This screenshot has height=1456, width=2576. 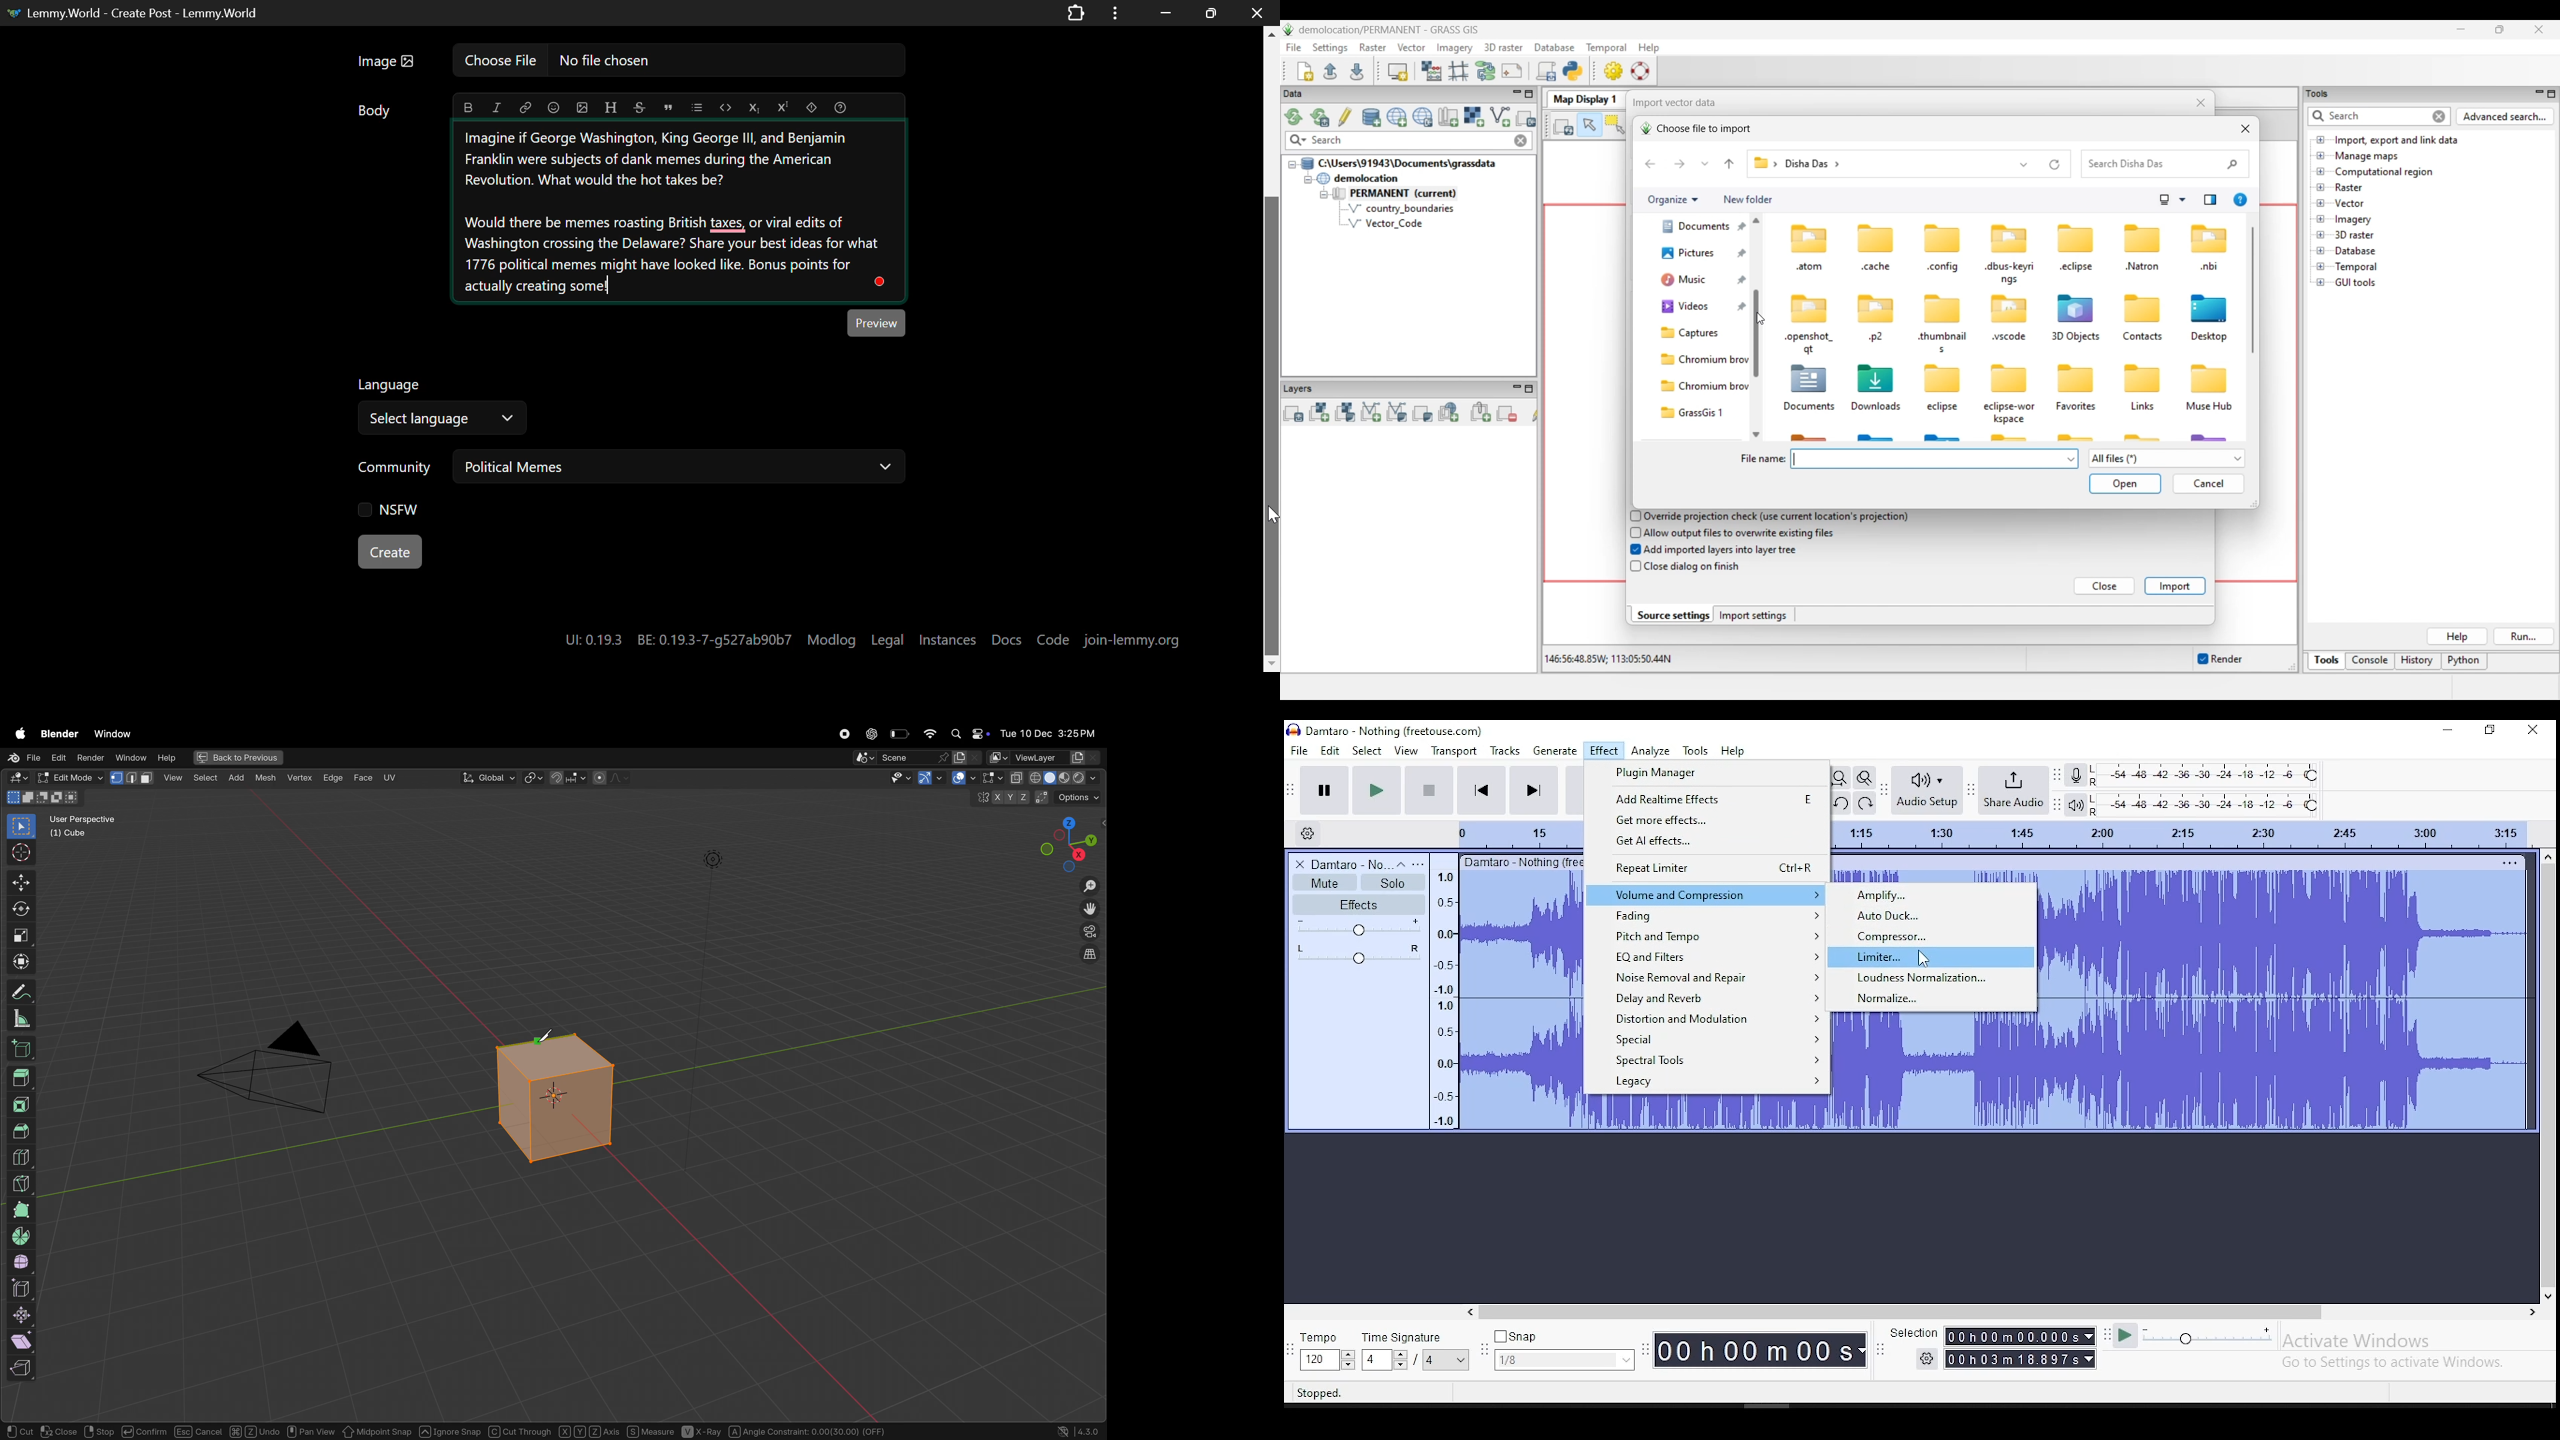 What do you see at coordinates (25, 1341) in the screenshot?
I see `sheer` at bounding box center [25, 1341].